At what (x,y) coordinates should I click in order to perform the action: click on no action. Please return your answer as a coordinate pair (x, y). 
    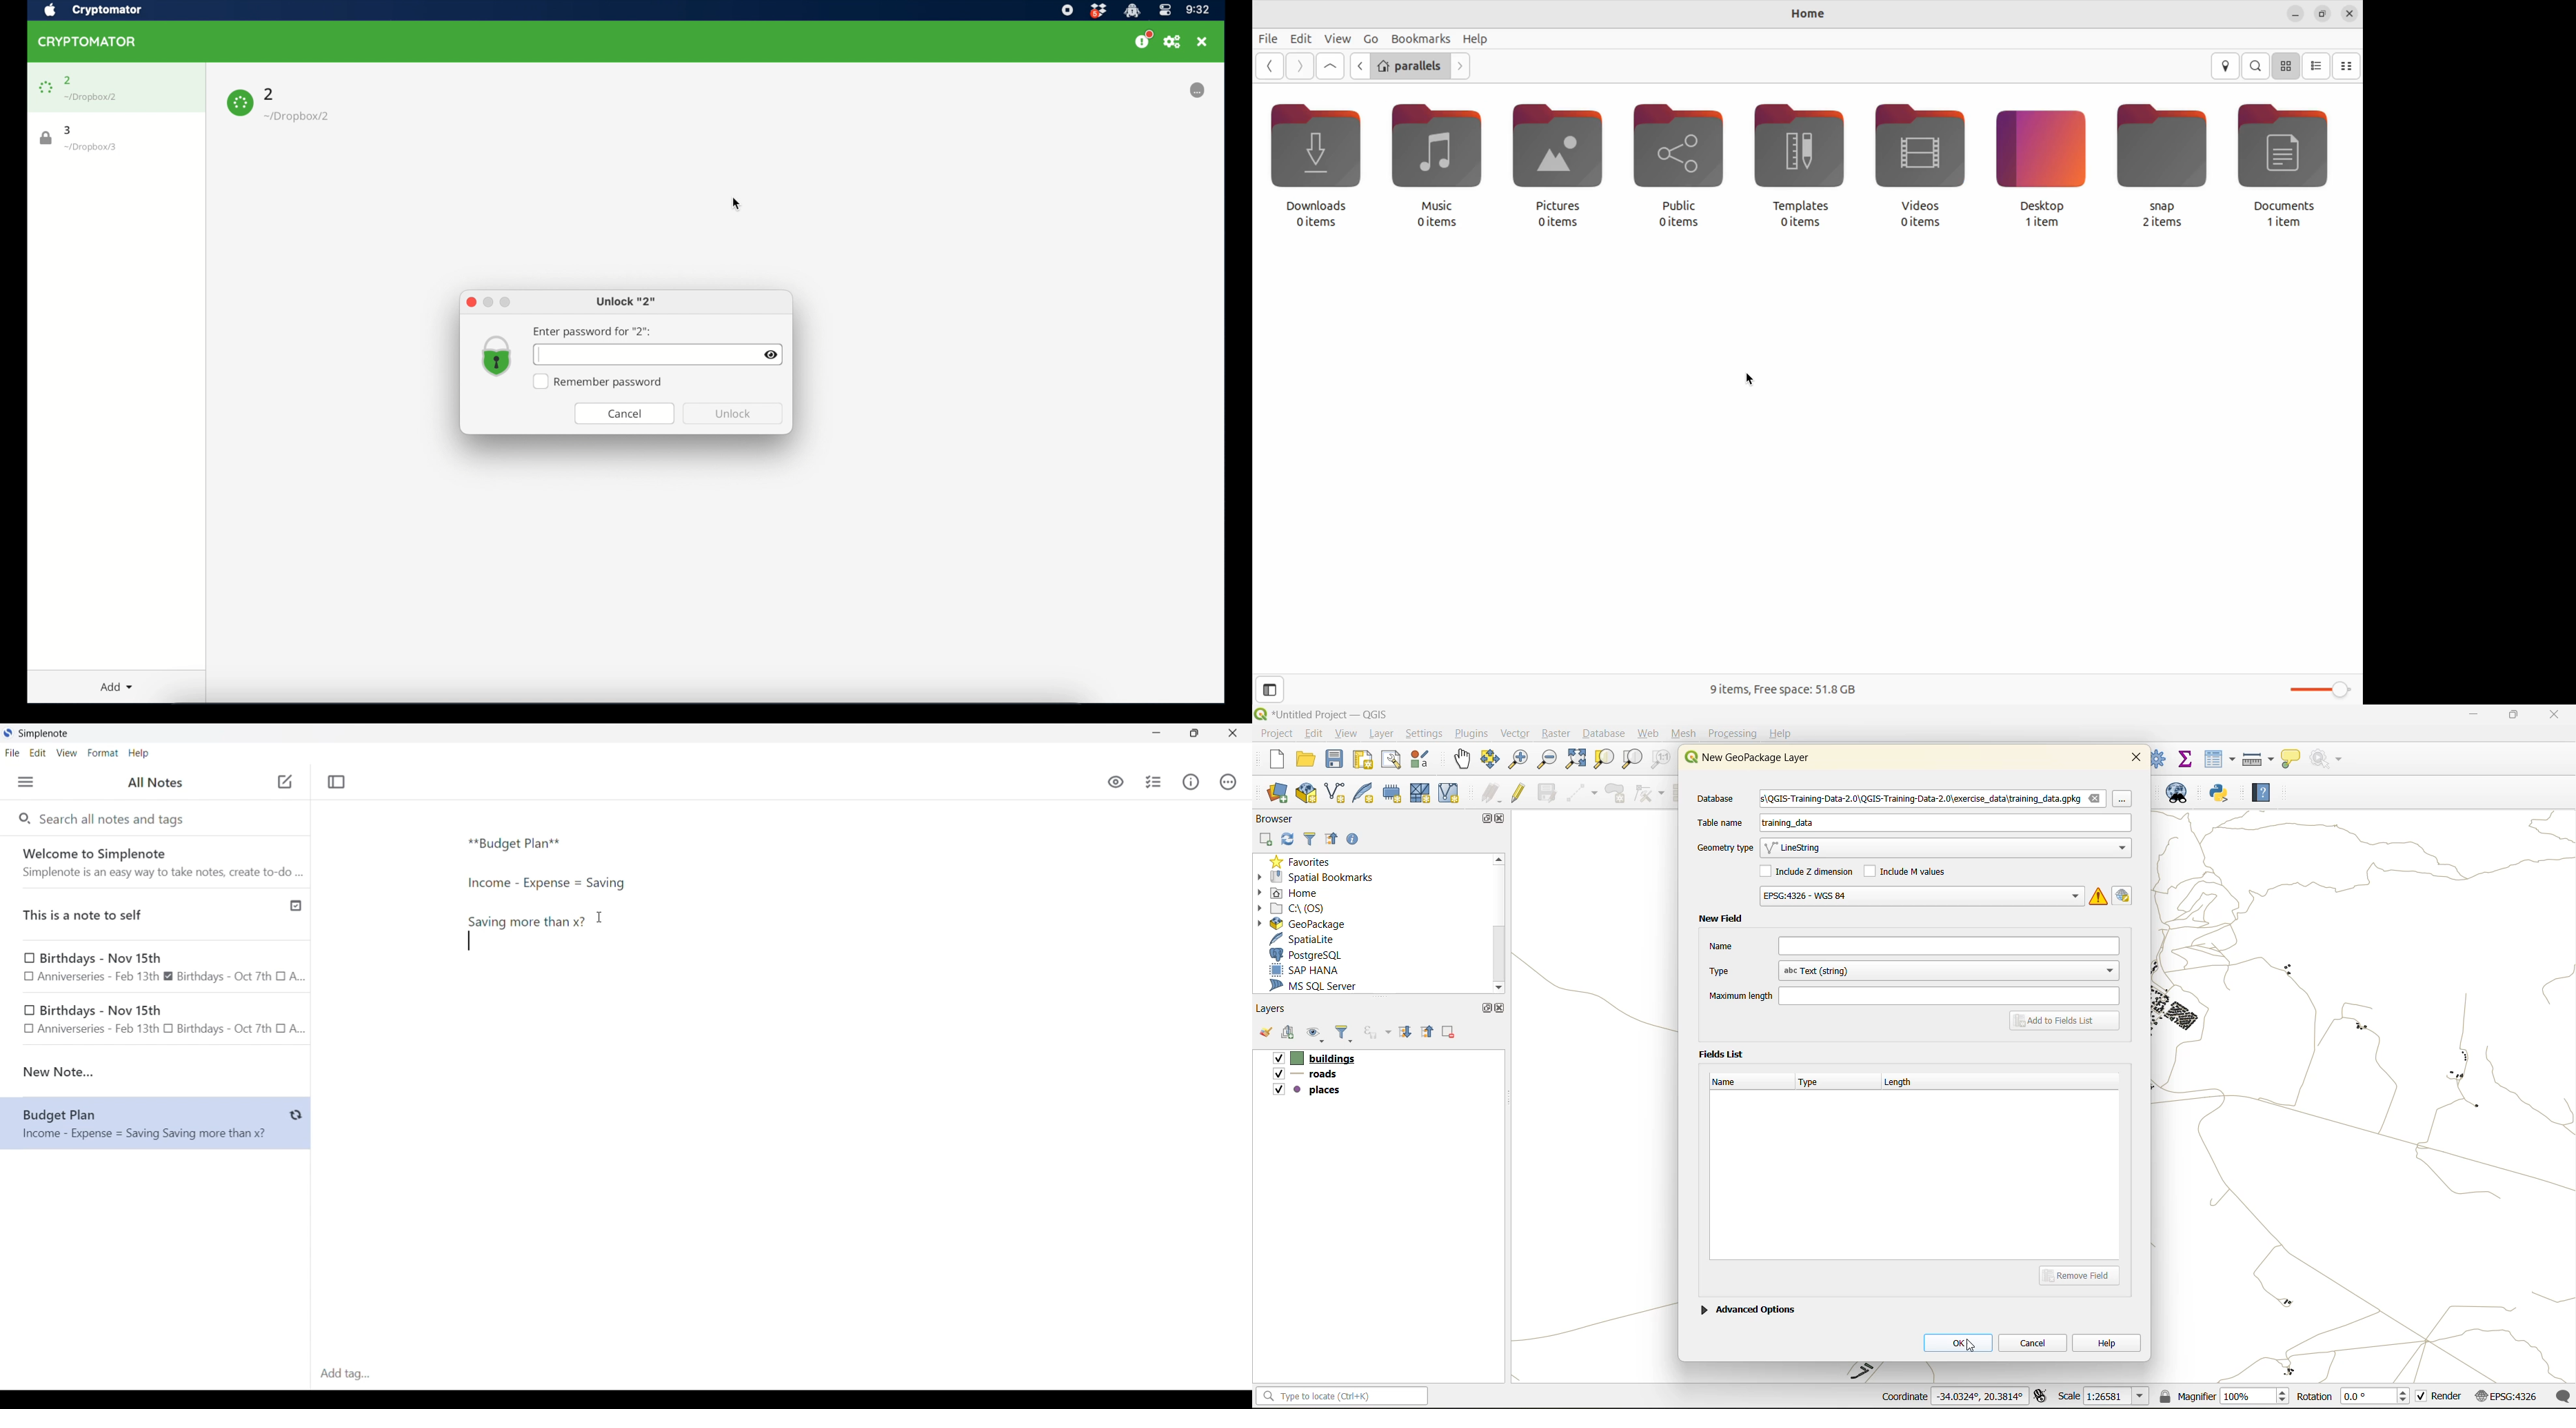
    Looking at the image, I should click on (2327, 756).